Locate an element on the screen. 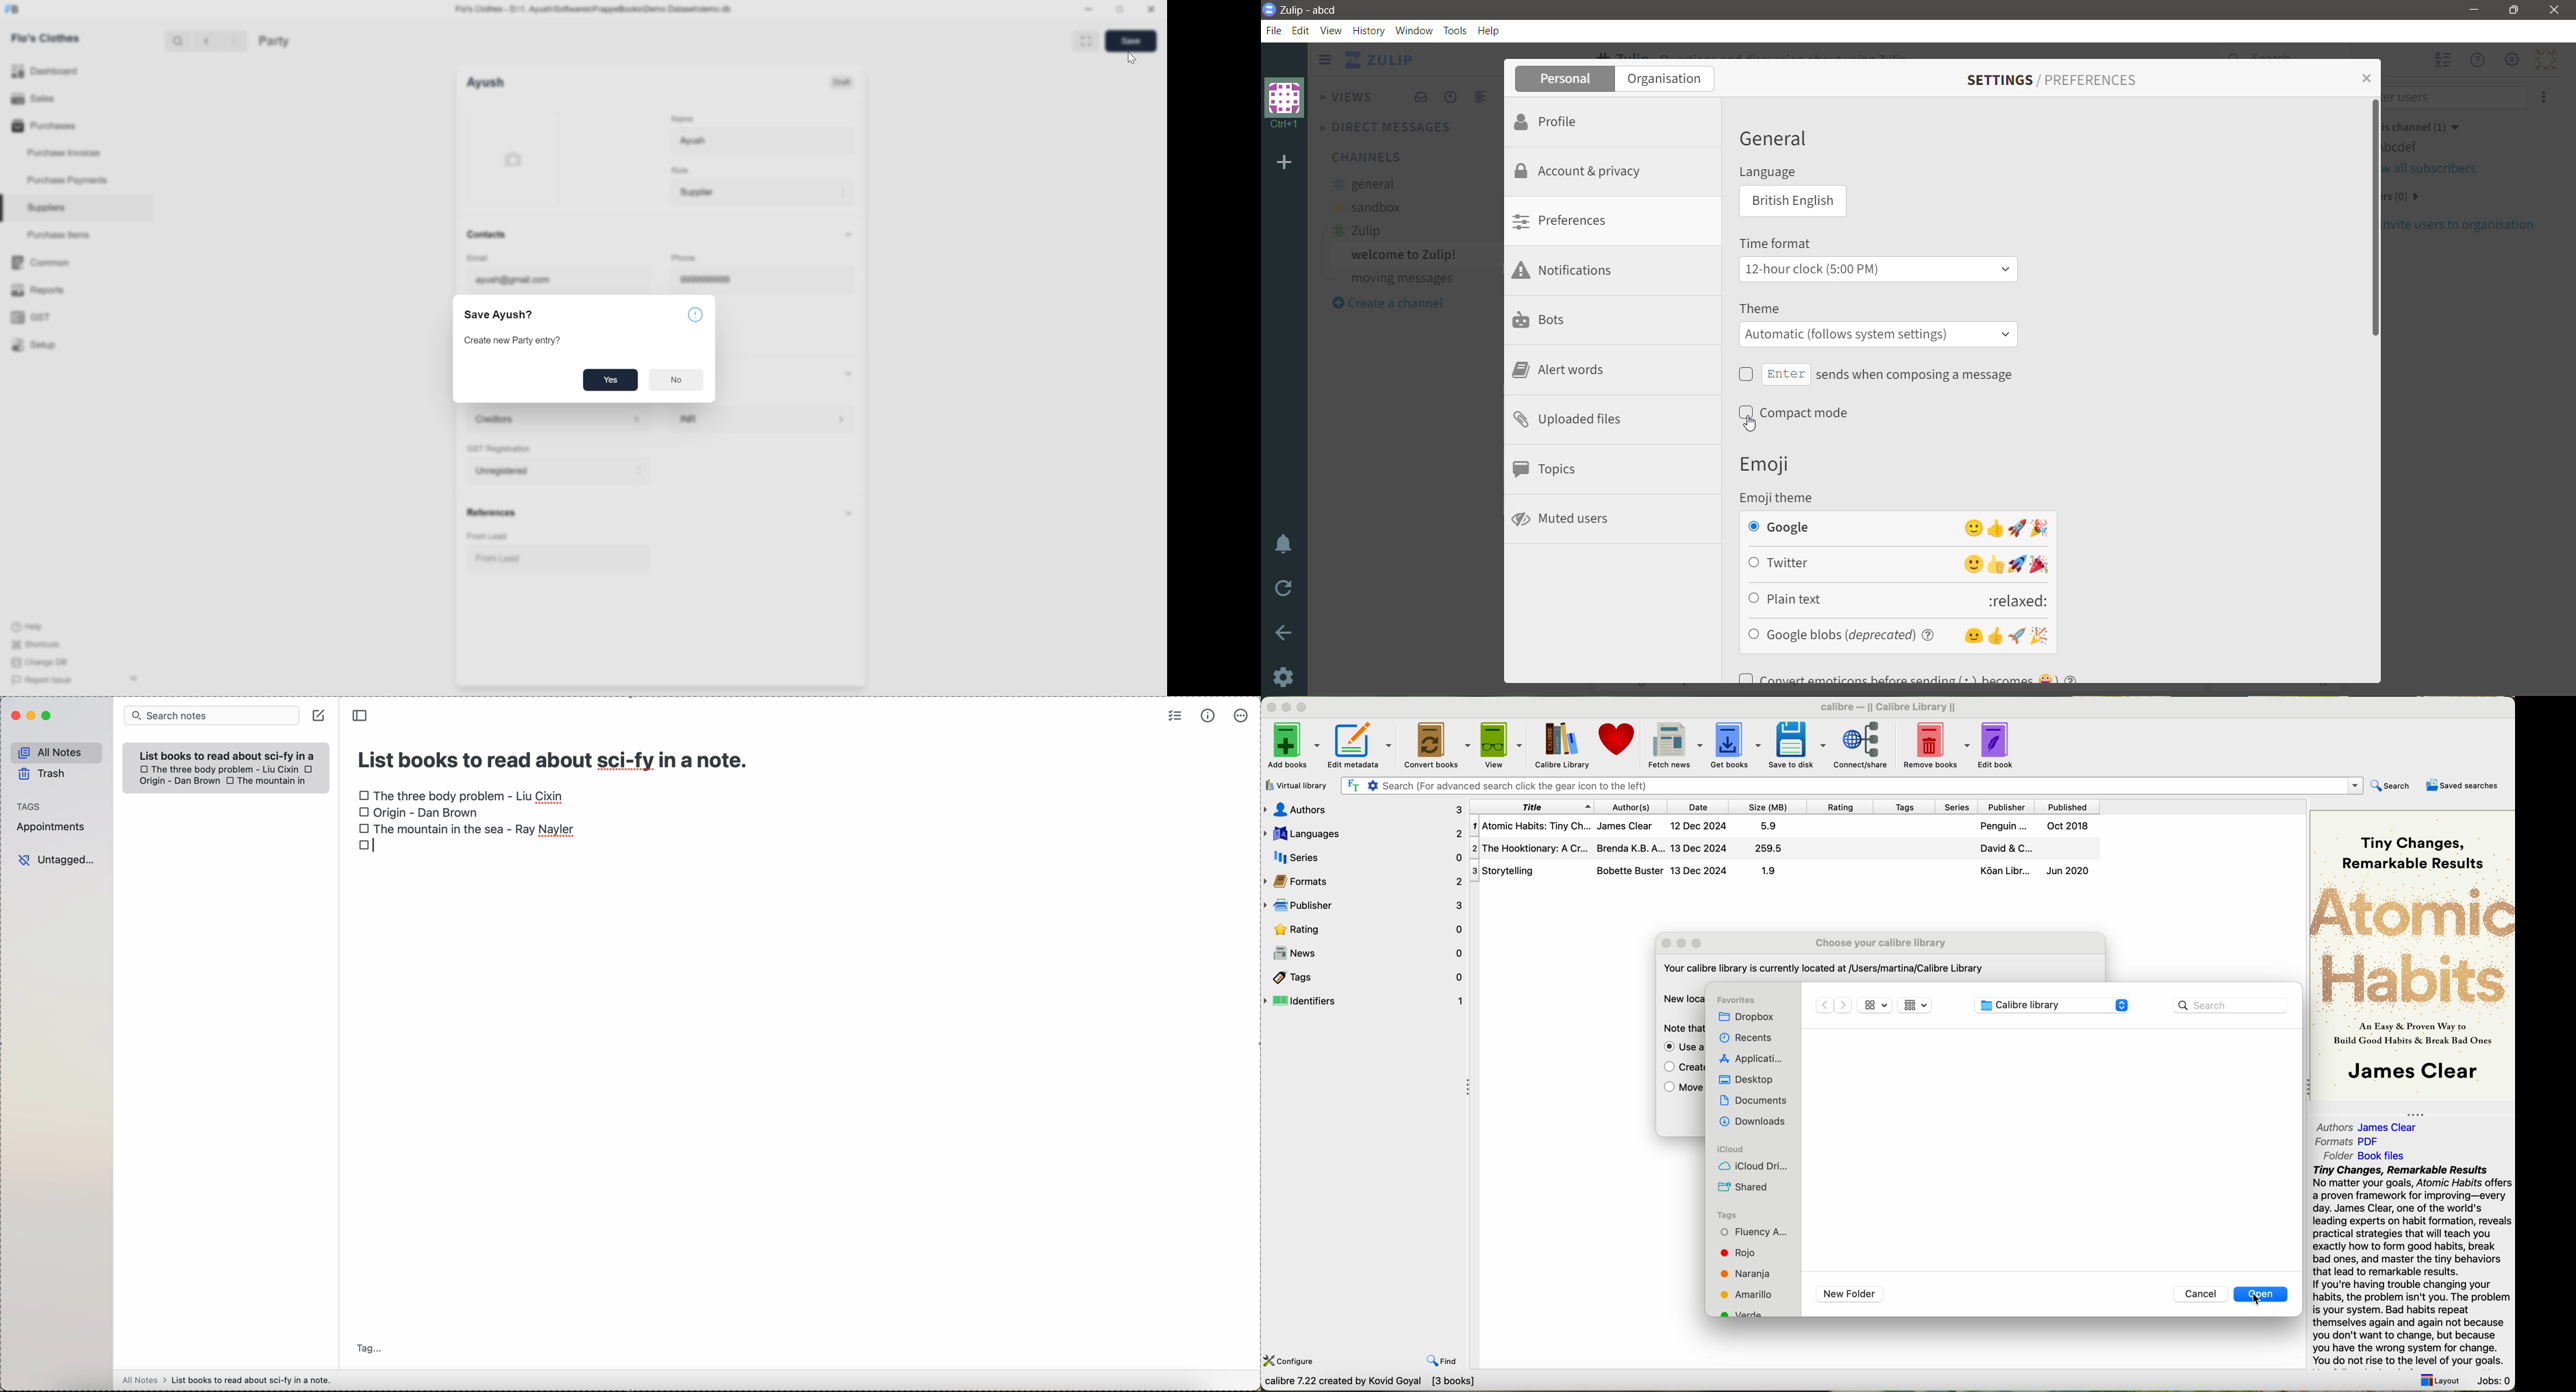  Help is located at coordinates (36, 627).